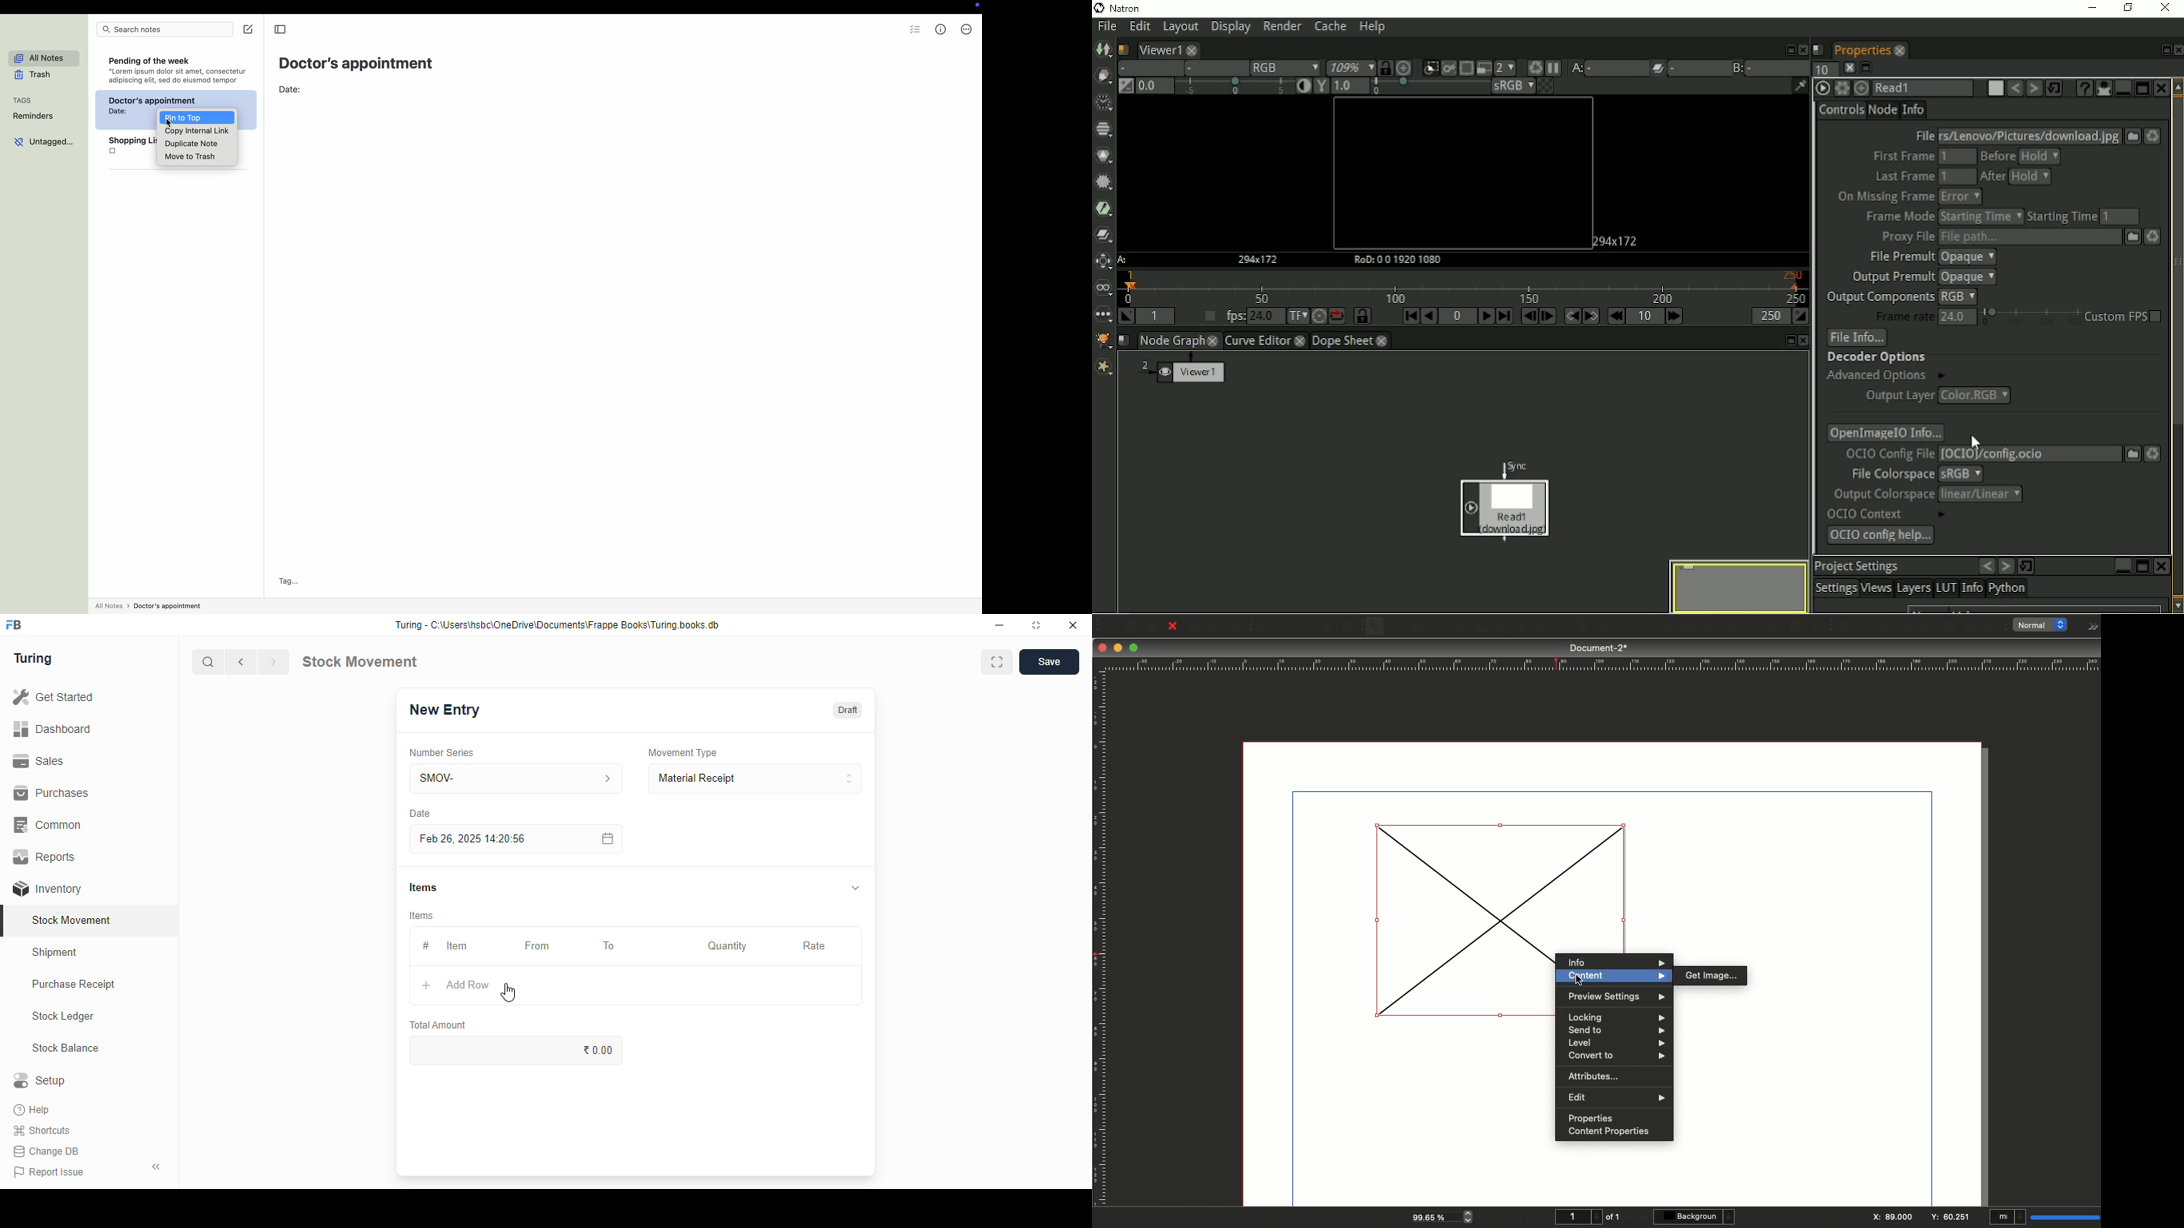 The height and width of the screenshot is (1232, 2184). Describe the element at coordinates (1375, 627) in the screenshot. I see `Select item` at that location.